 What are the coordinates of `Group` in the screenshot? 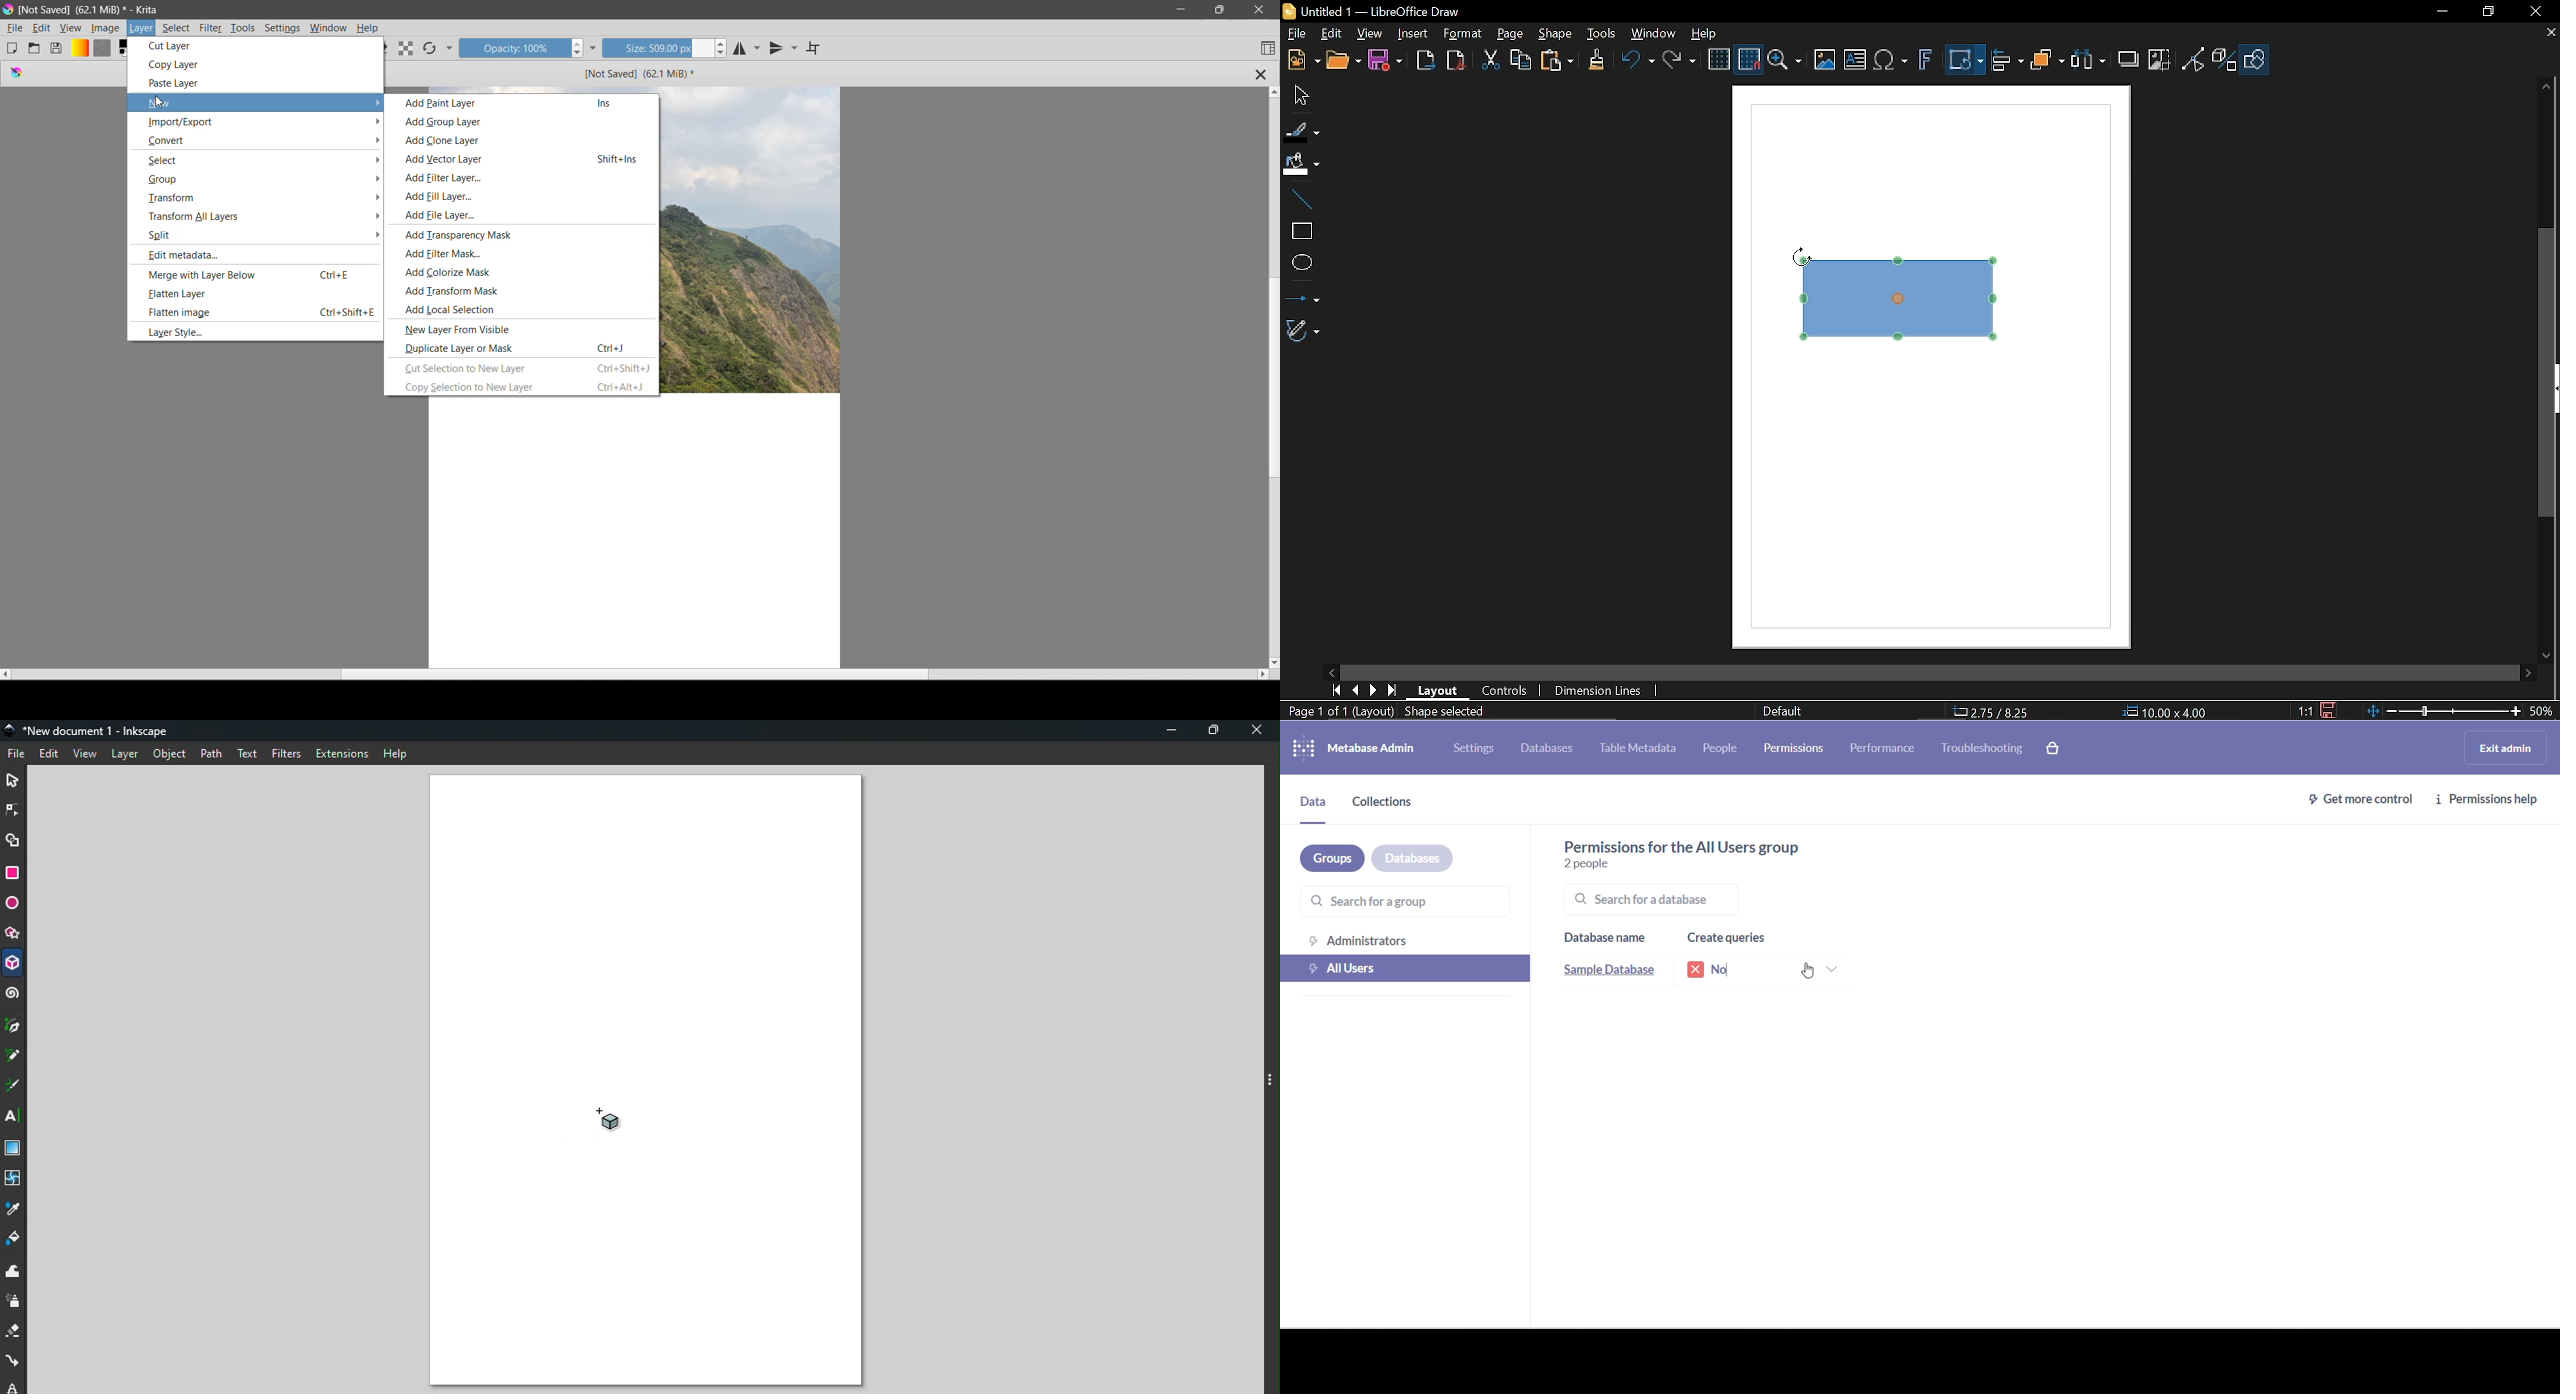 It's located at (263, 180).